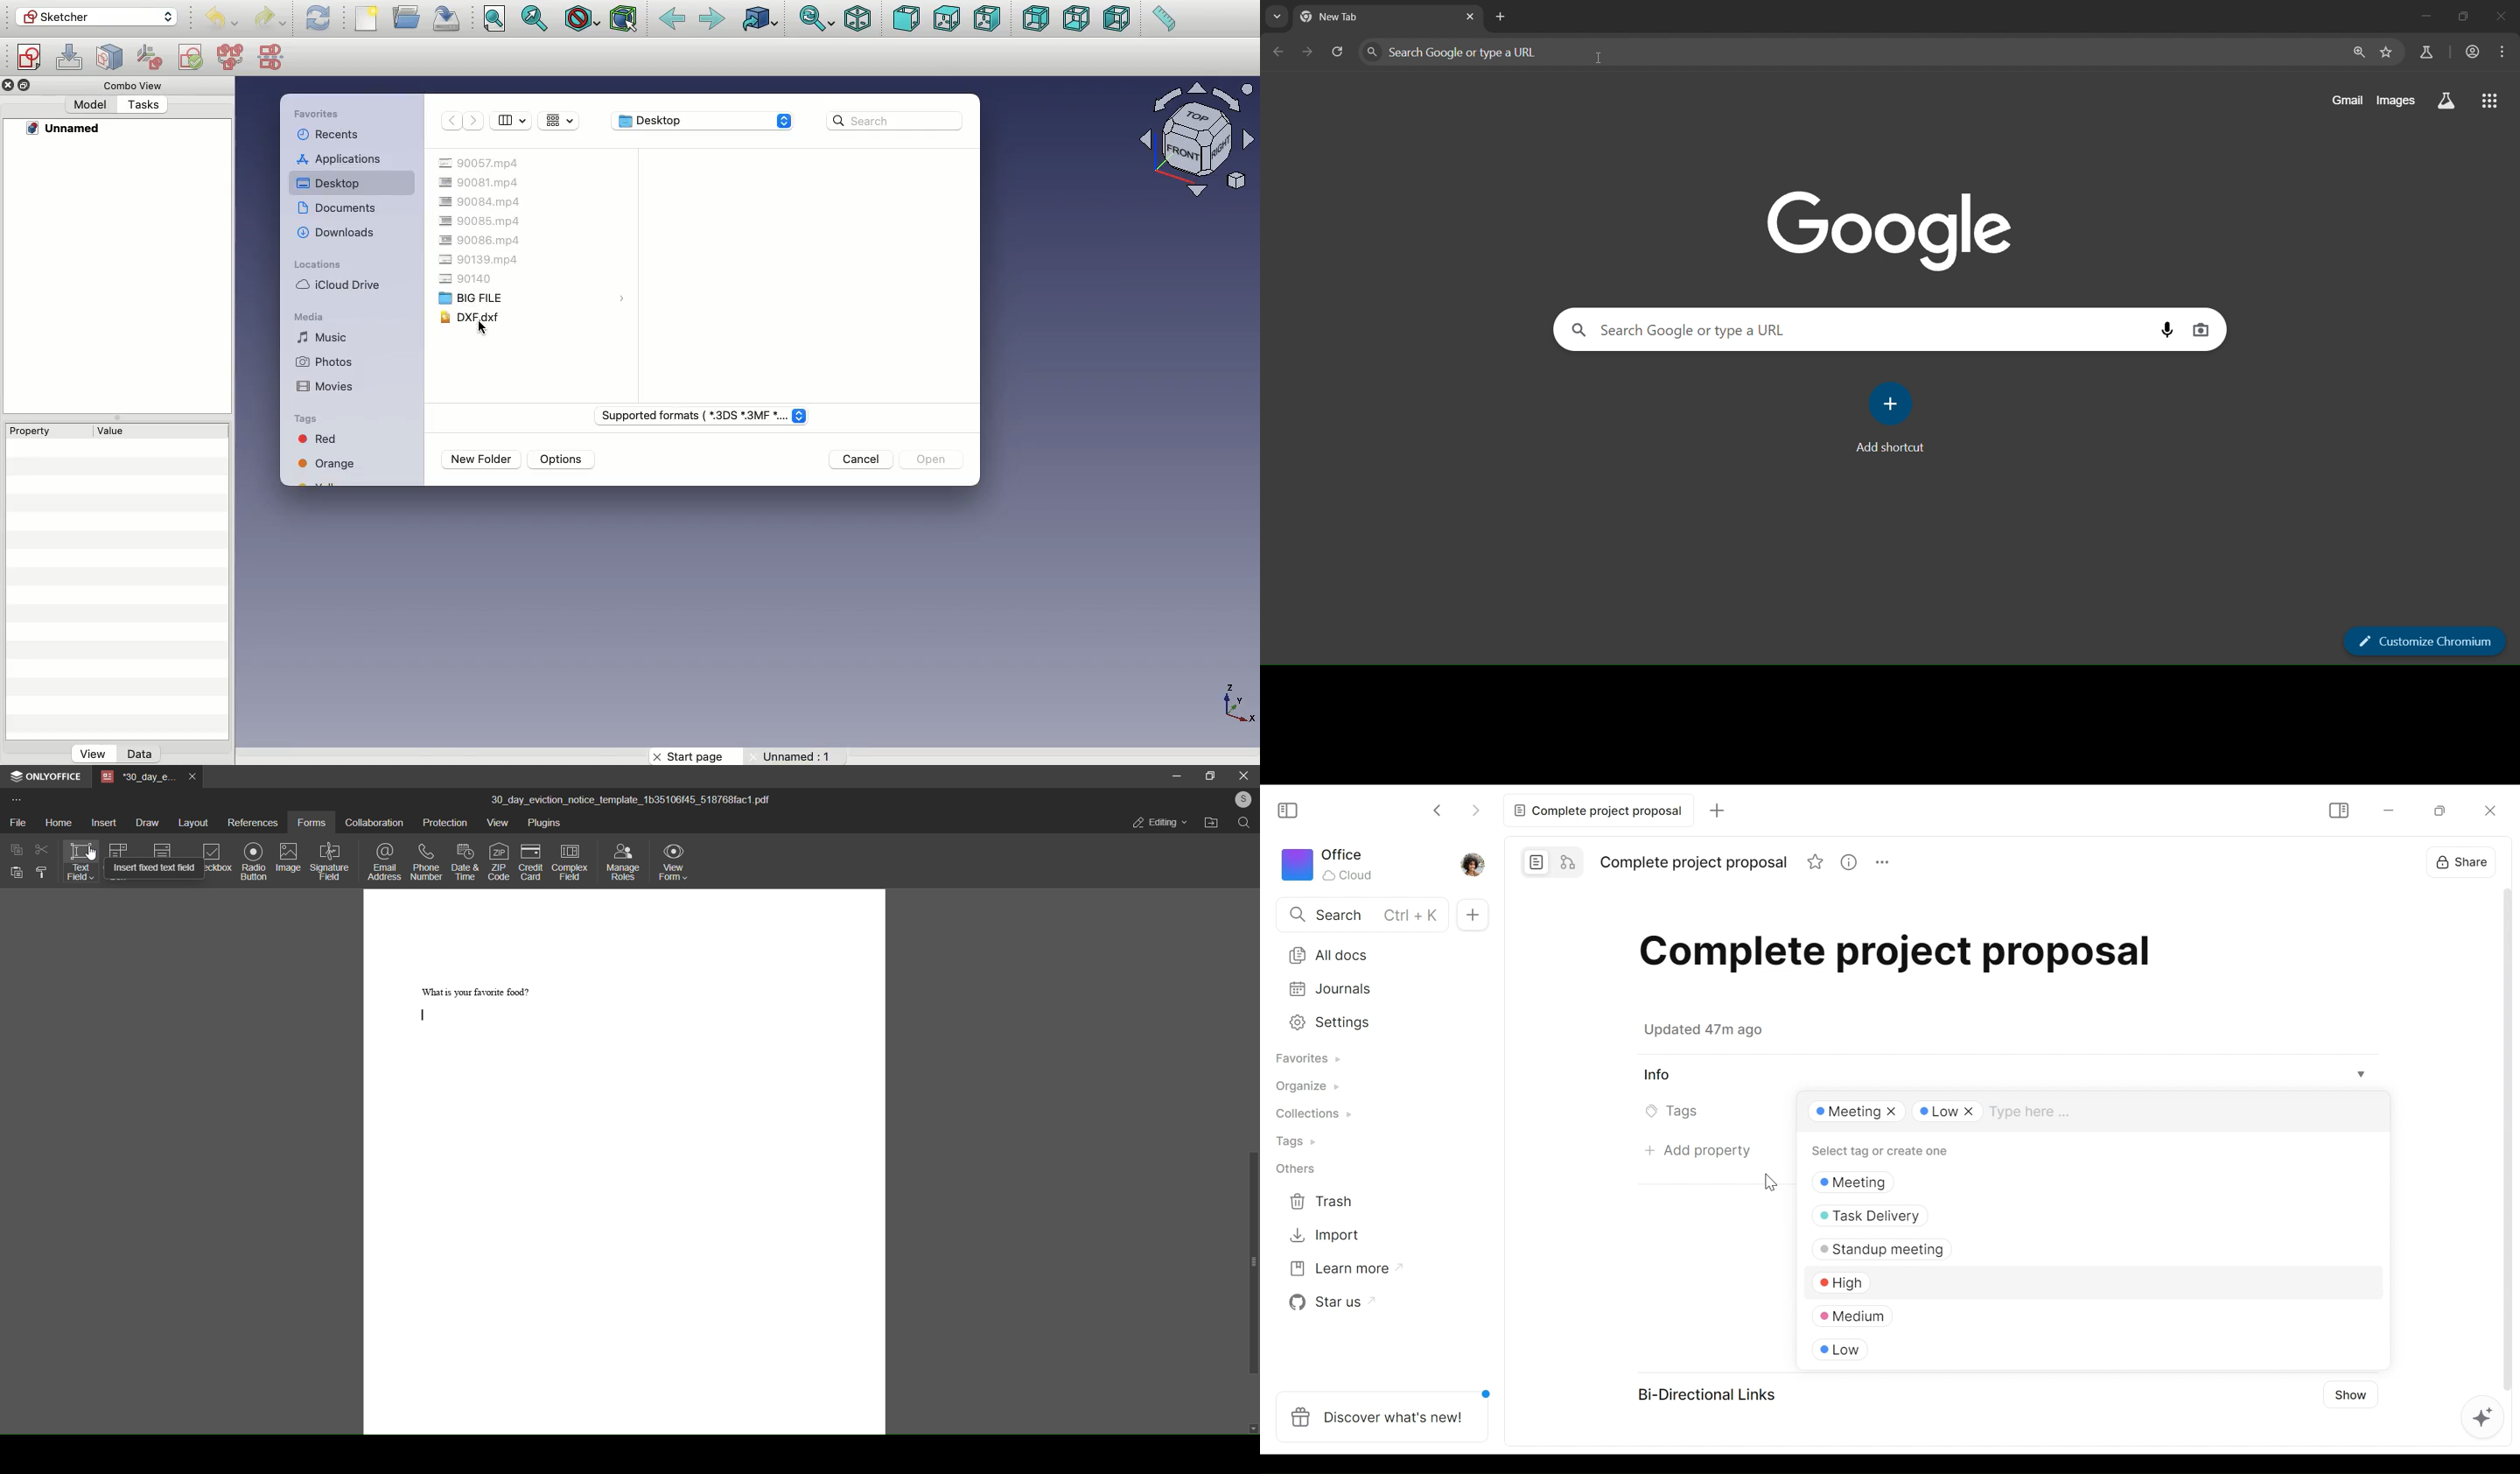 The image size is (2520, 1484). Describe the element at coordinates (367, 18) in the screenshot. I see `New` at that location.